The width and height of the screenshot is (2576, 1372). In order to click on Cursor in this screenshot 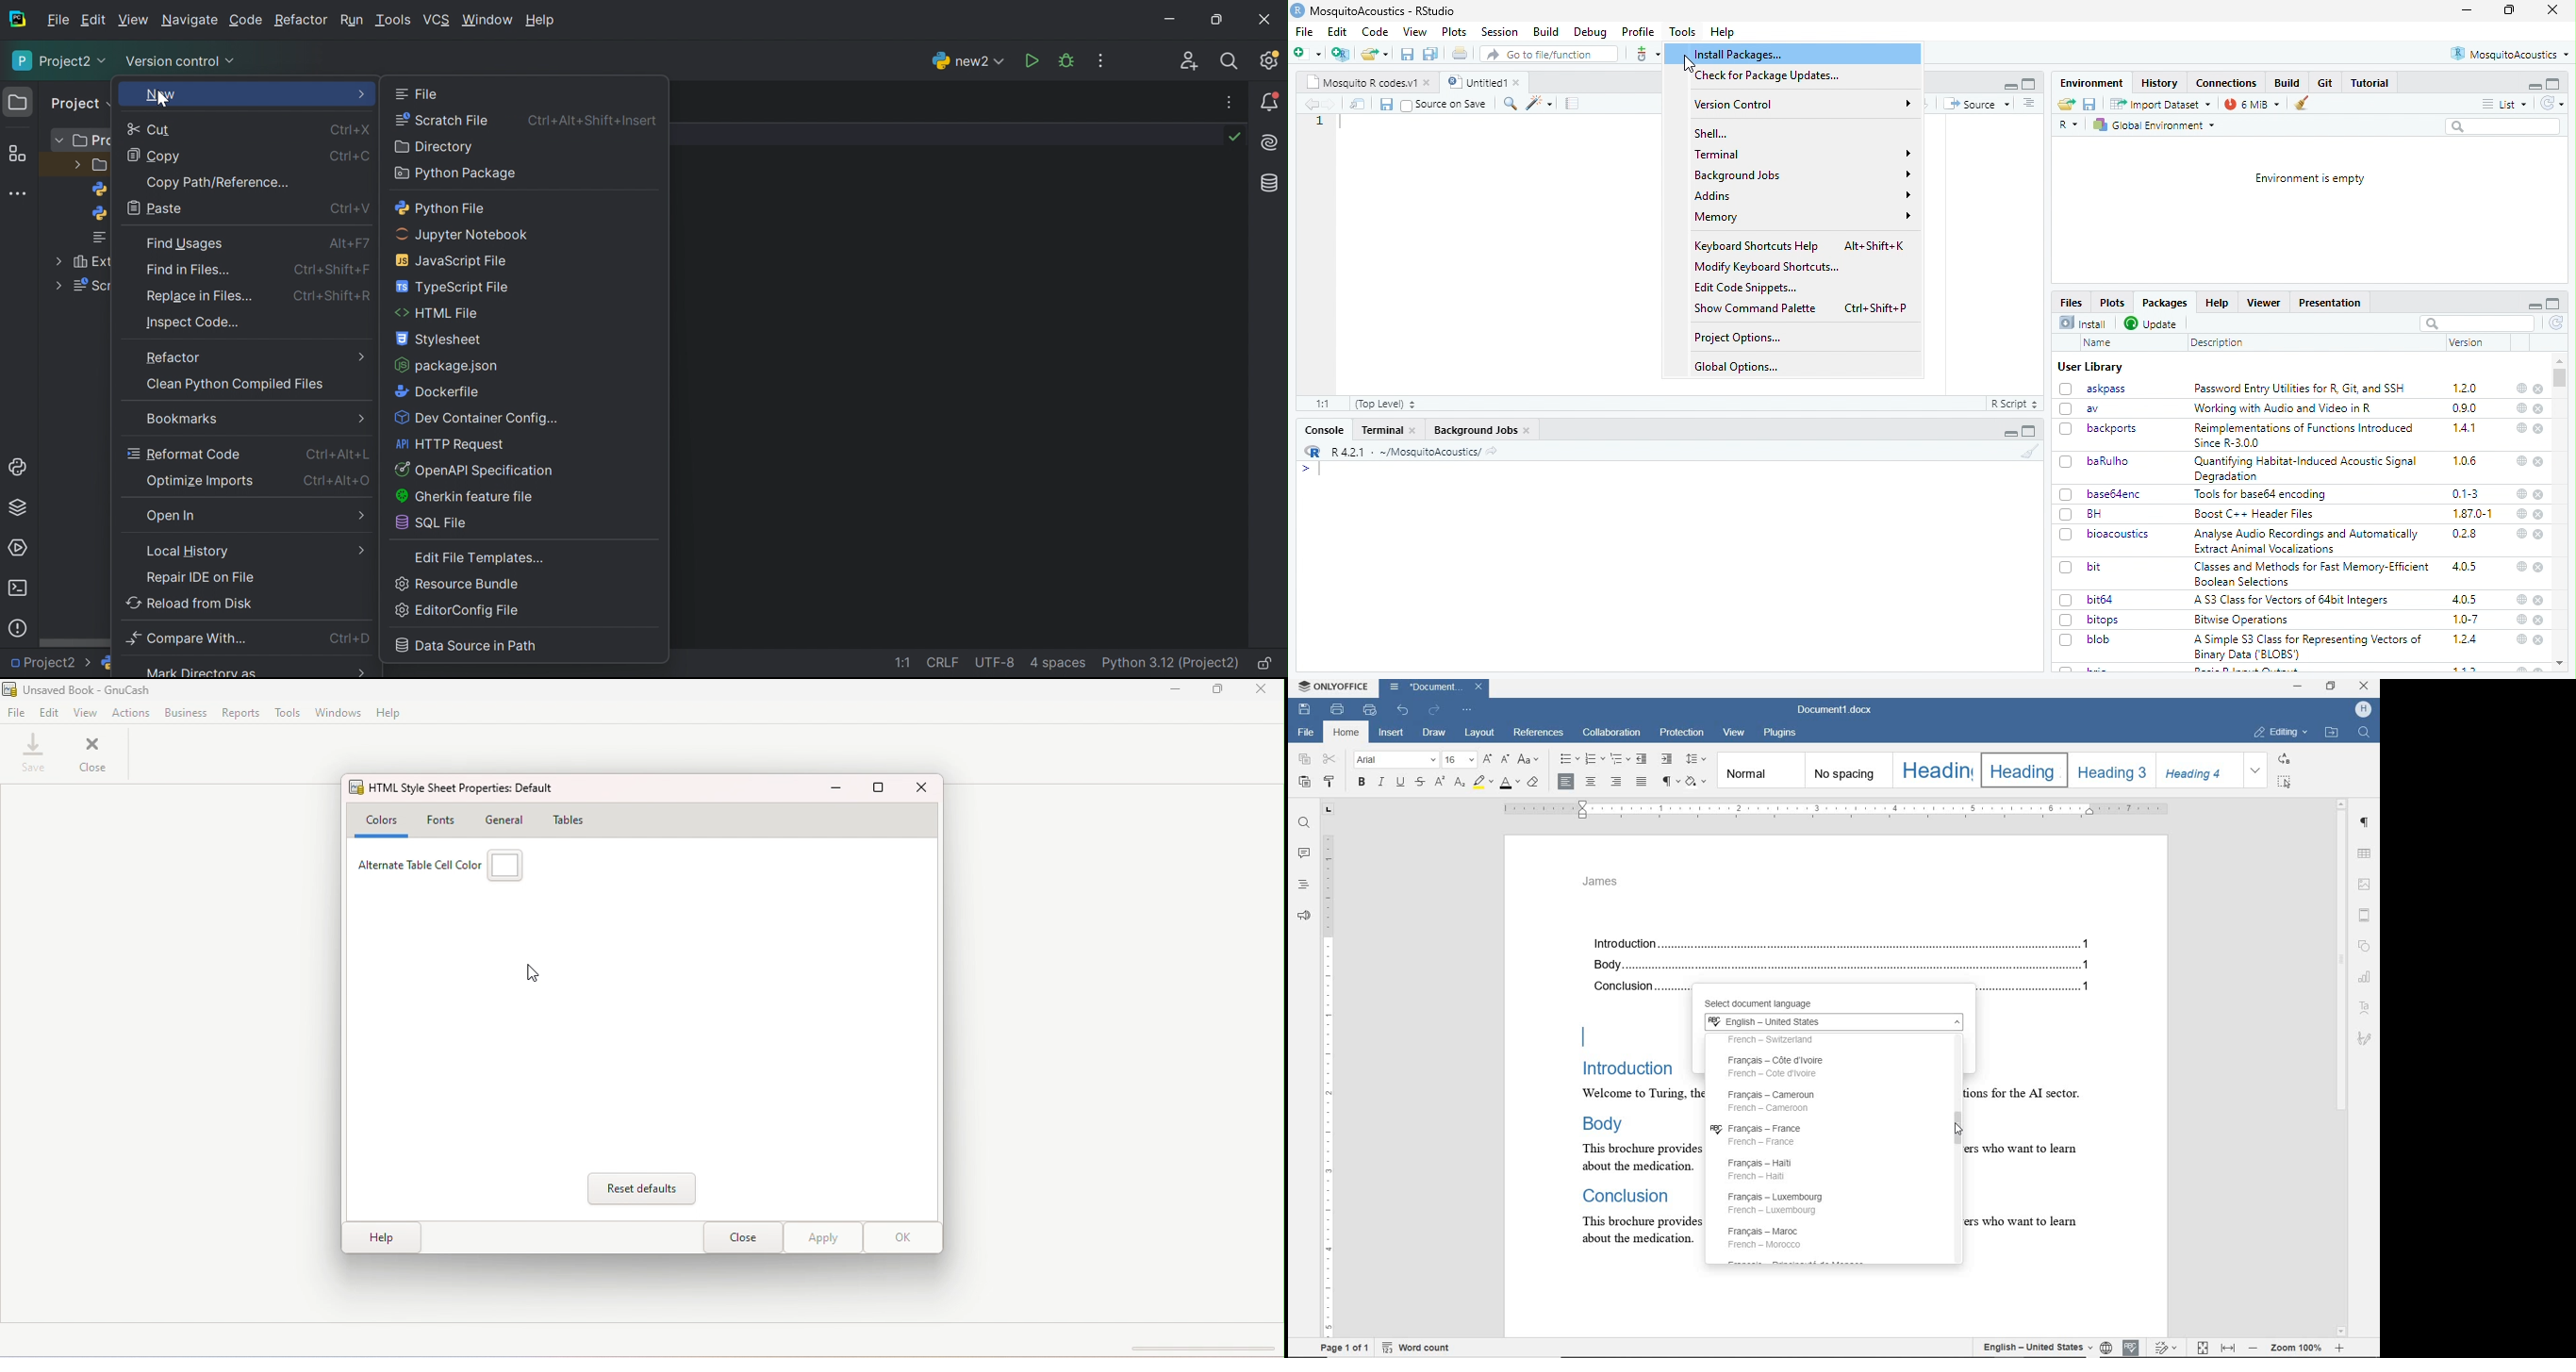, I will do `click(530, 974)`.